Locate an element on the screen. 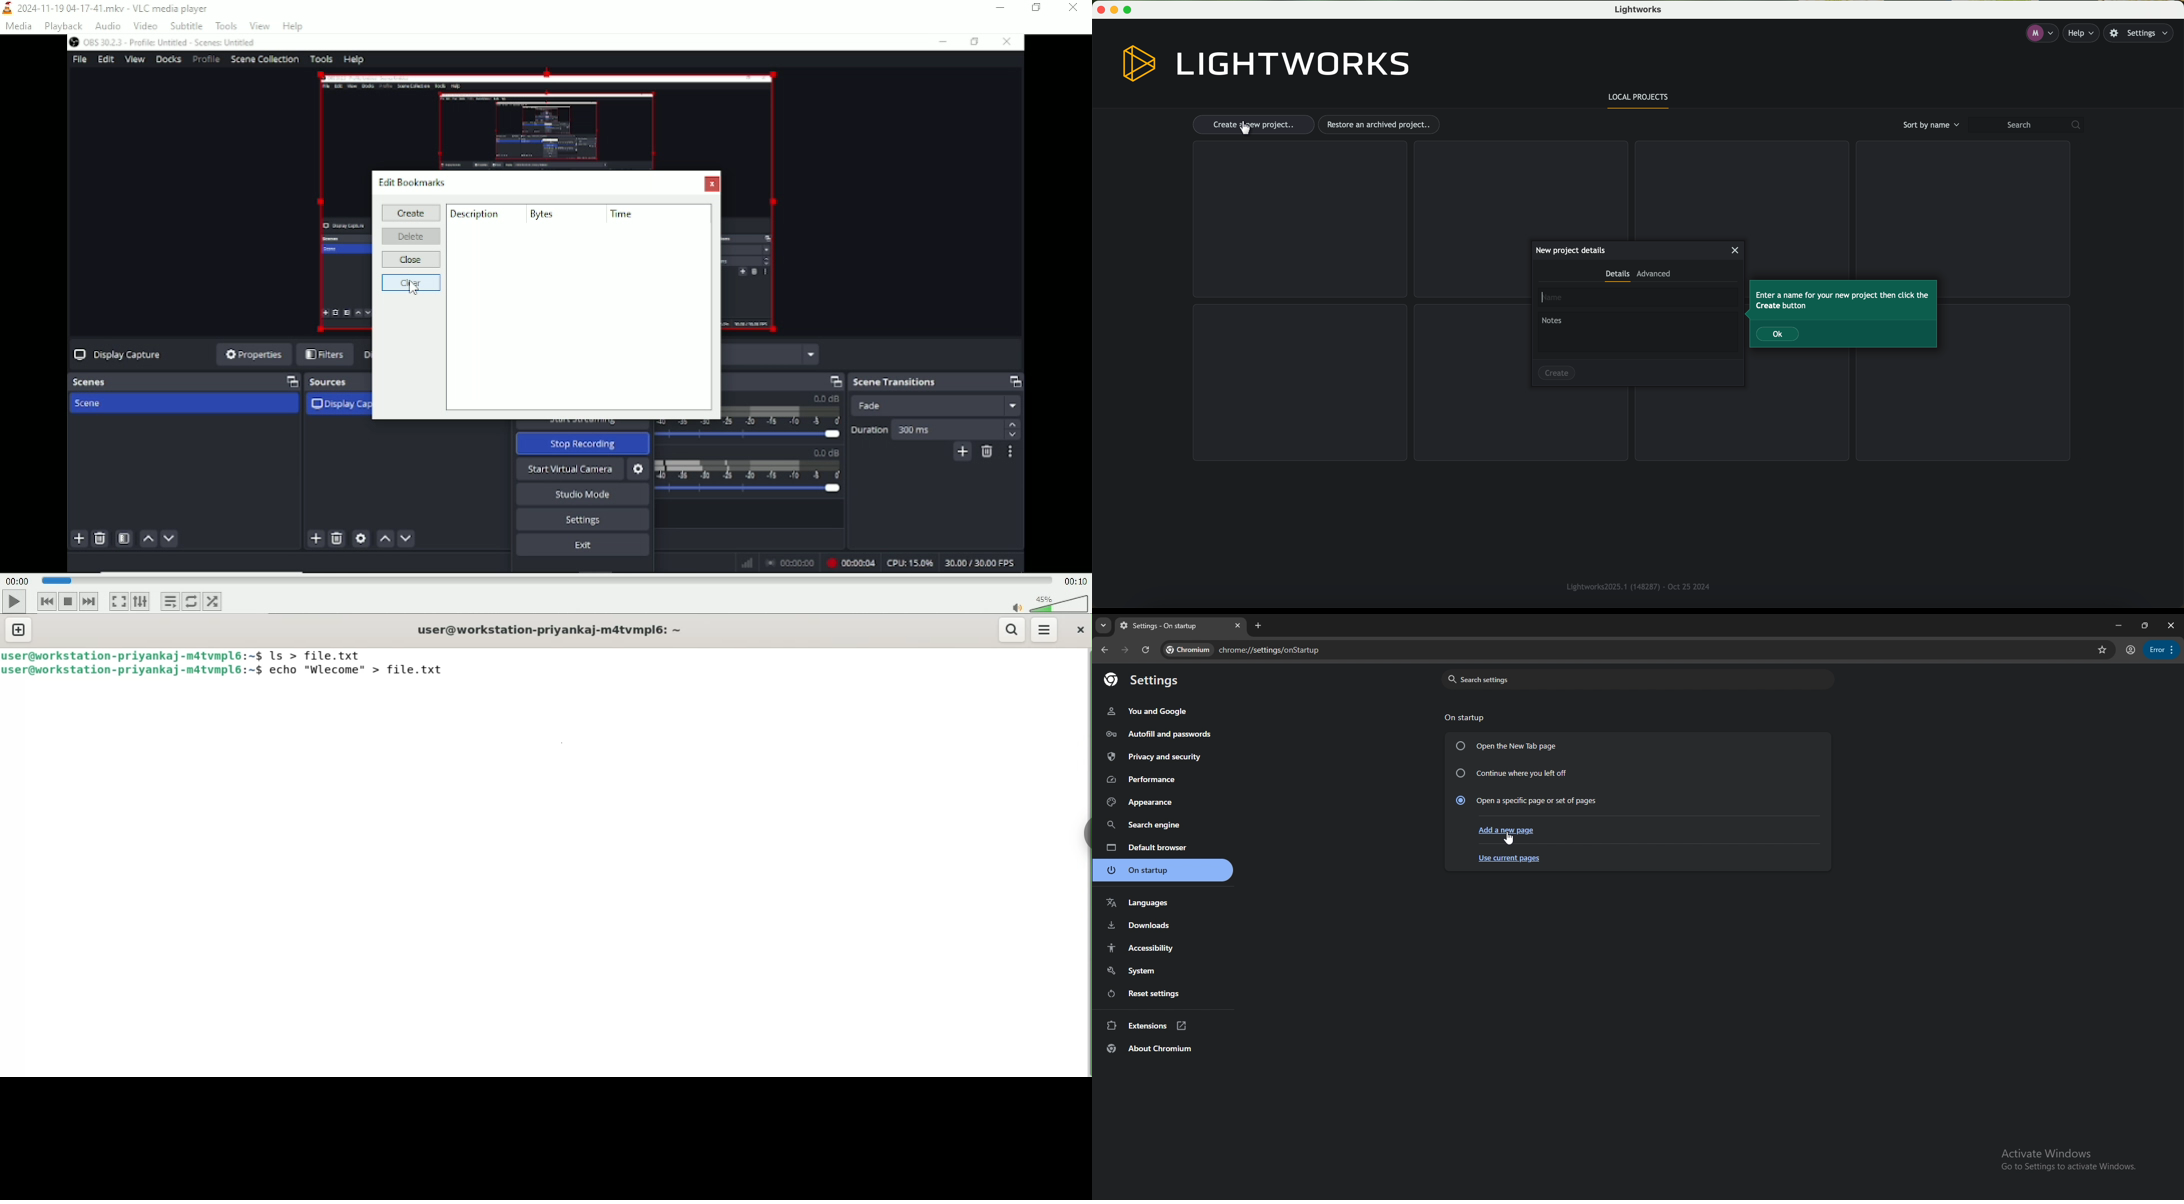  grid is located at coordinates (1521, 425).